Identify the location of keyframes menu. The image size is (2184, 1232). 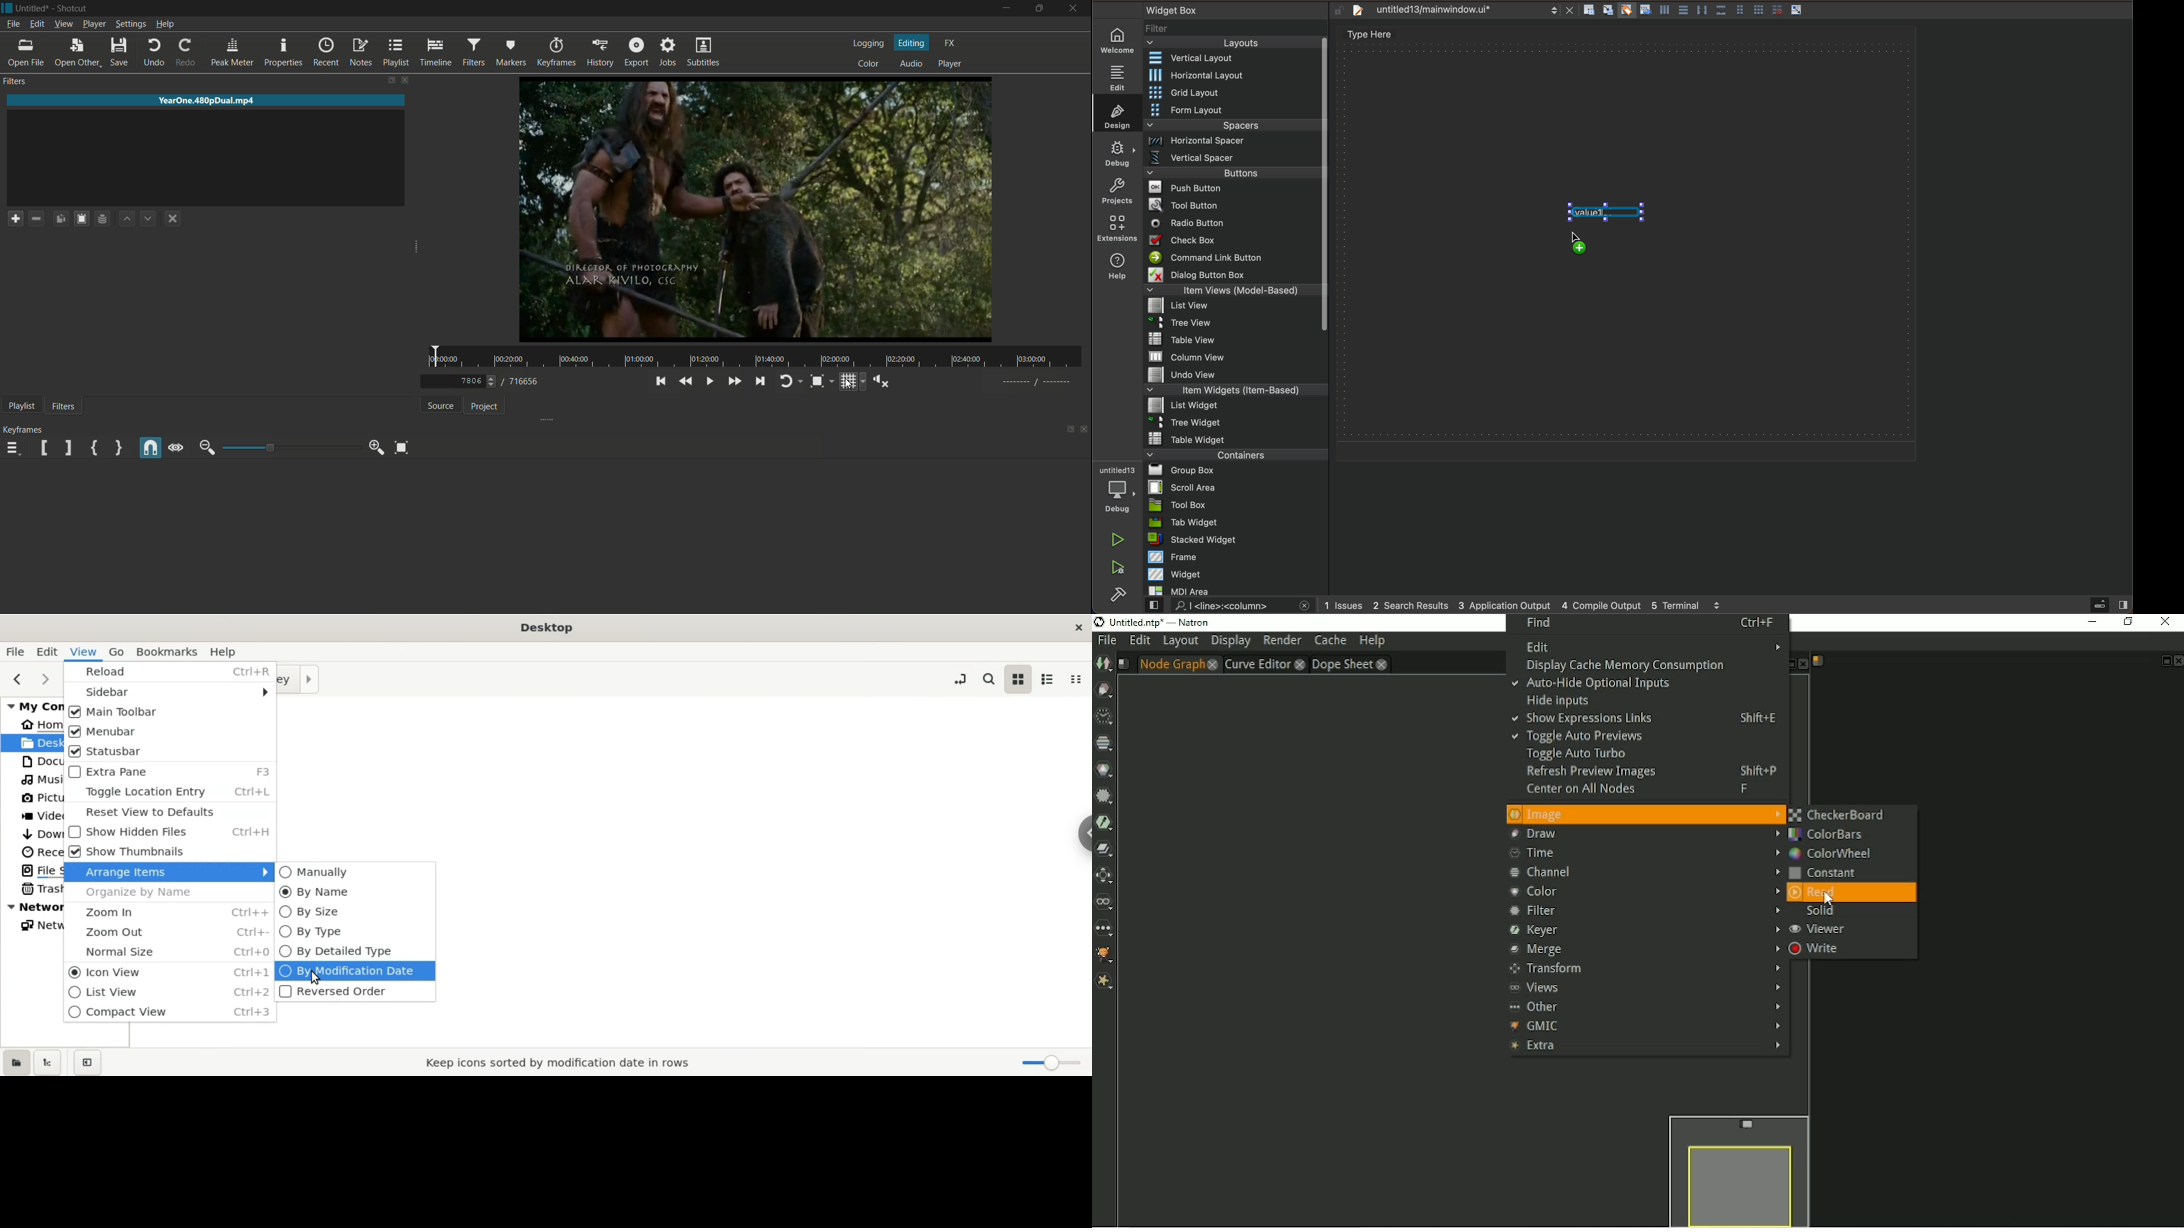
(13, 450).